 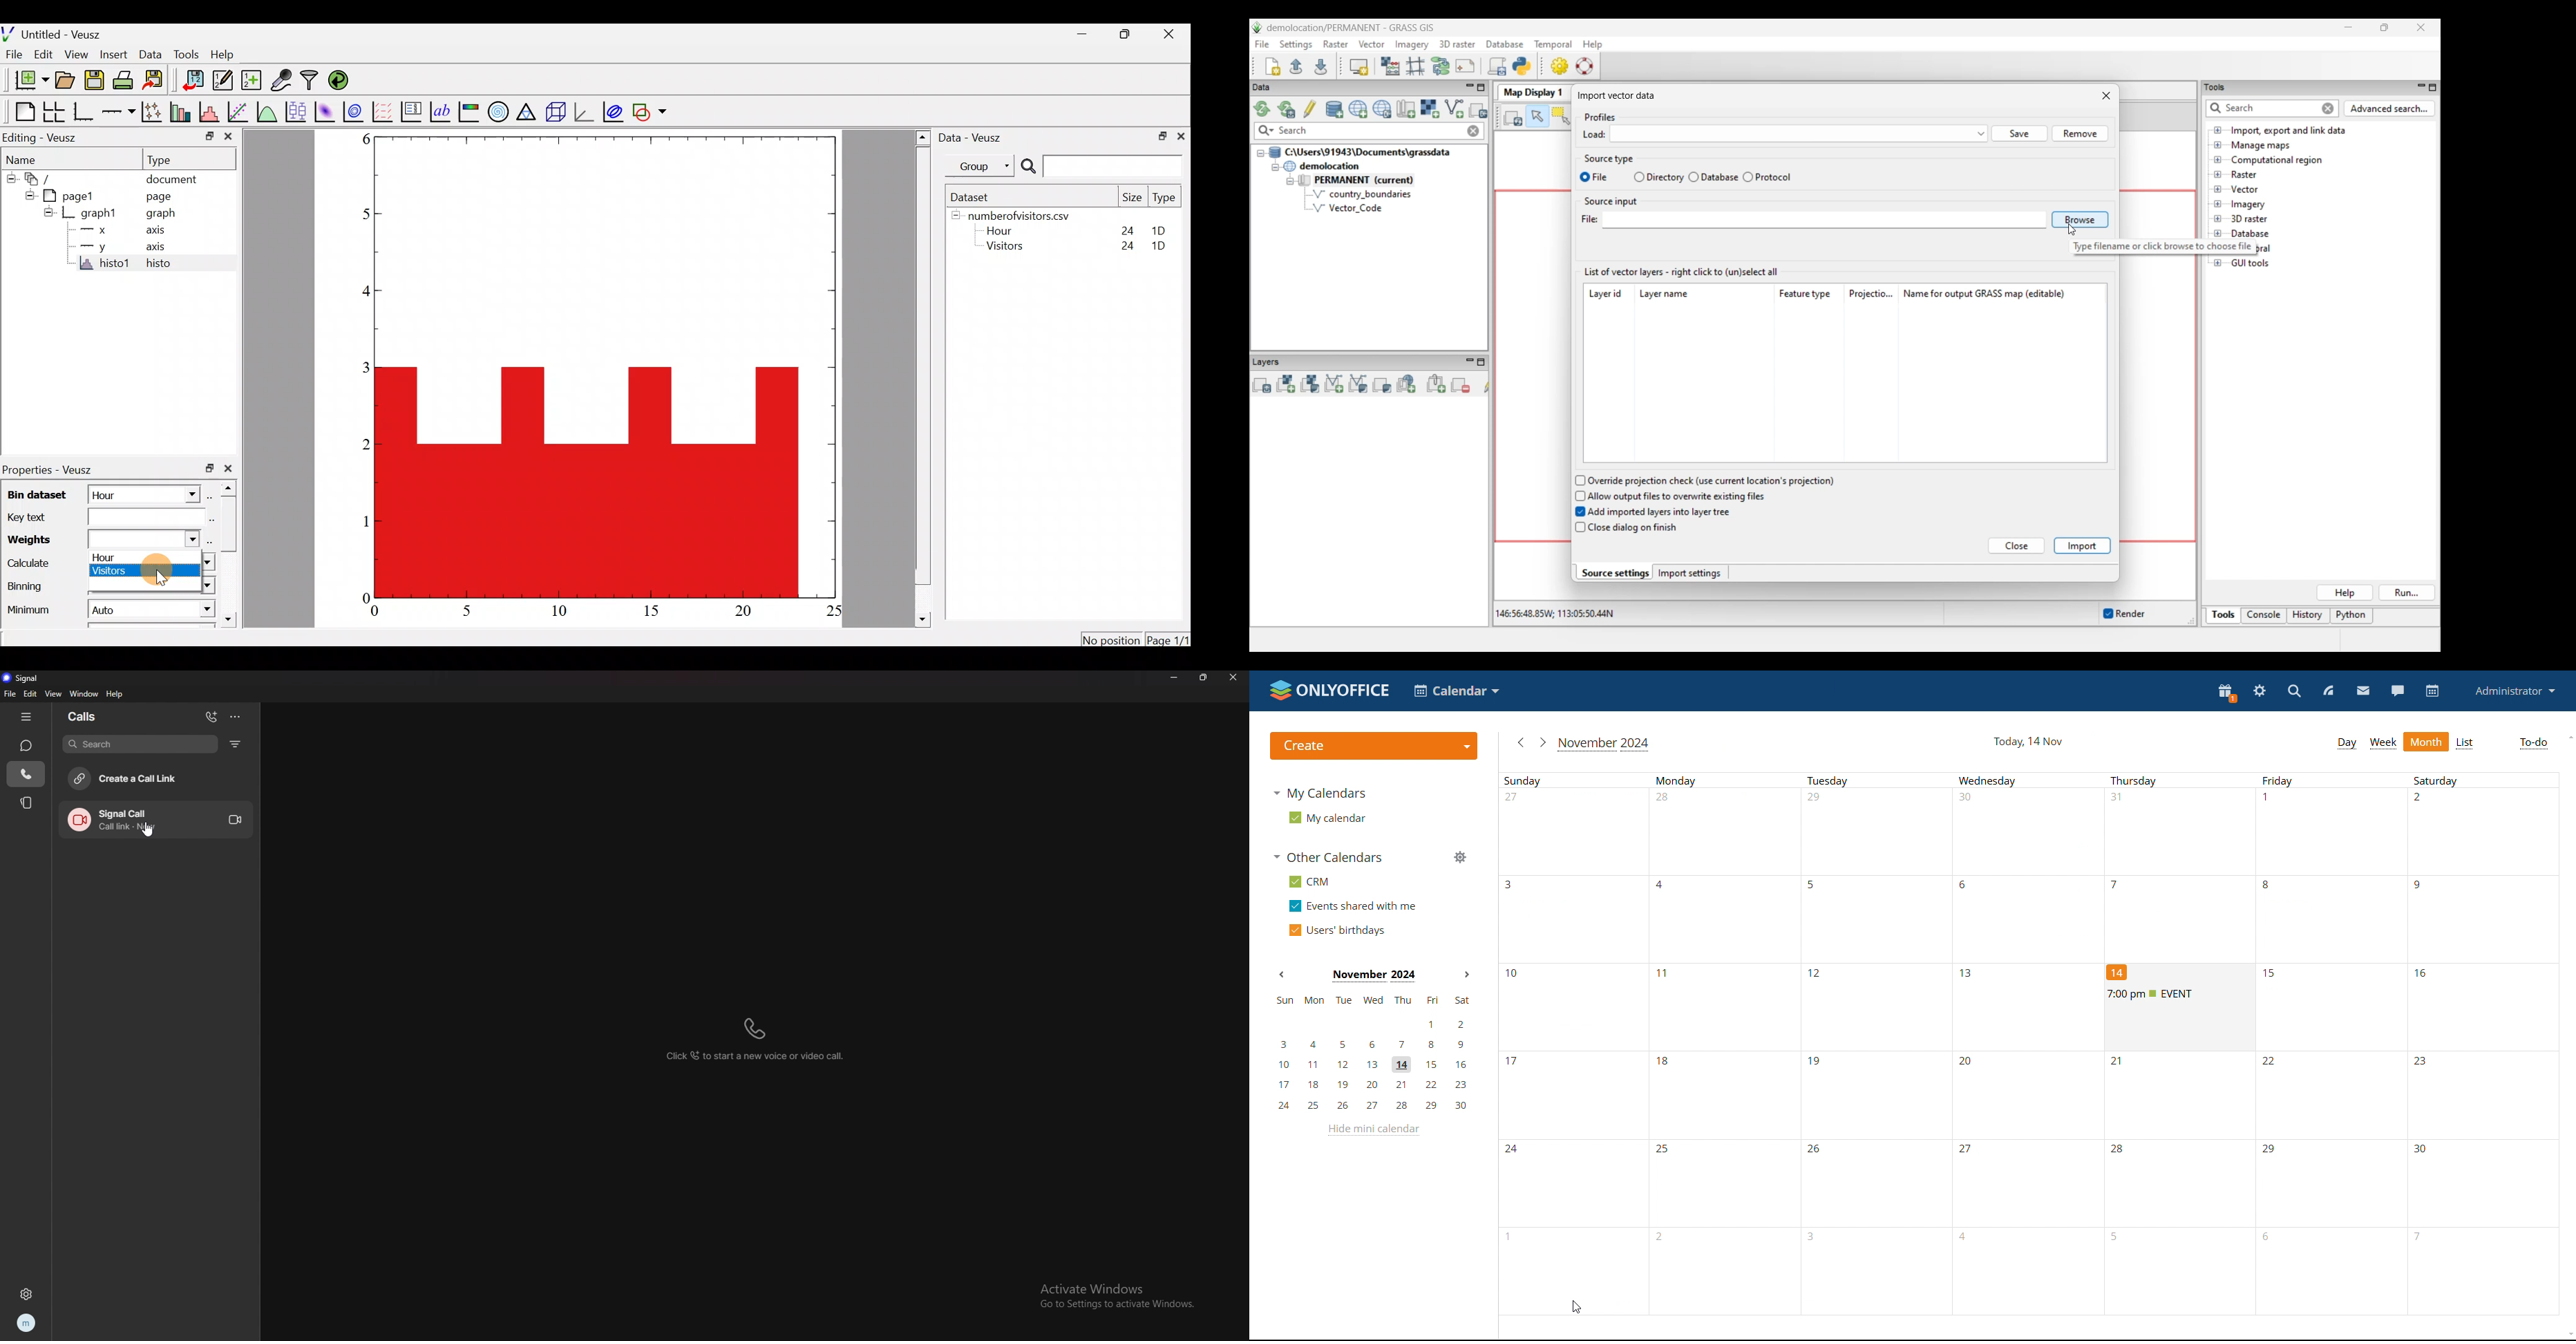 What do you see at coordinates (10, 694) in the screenshot?
I see `file` at bounding box center [10, 694].